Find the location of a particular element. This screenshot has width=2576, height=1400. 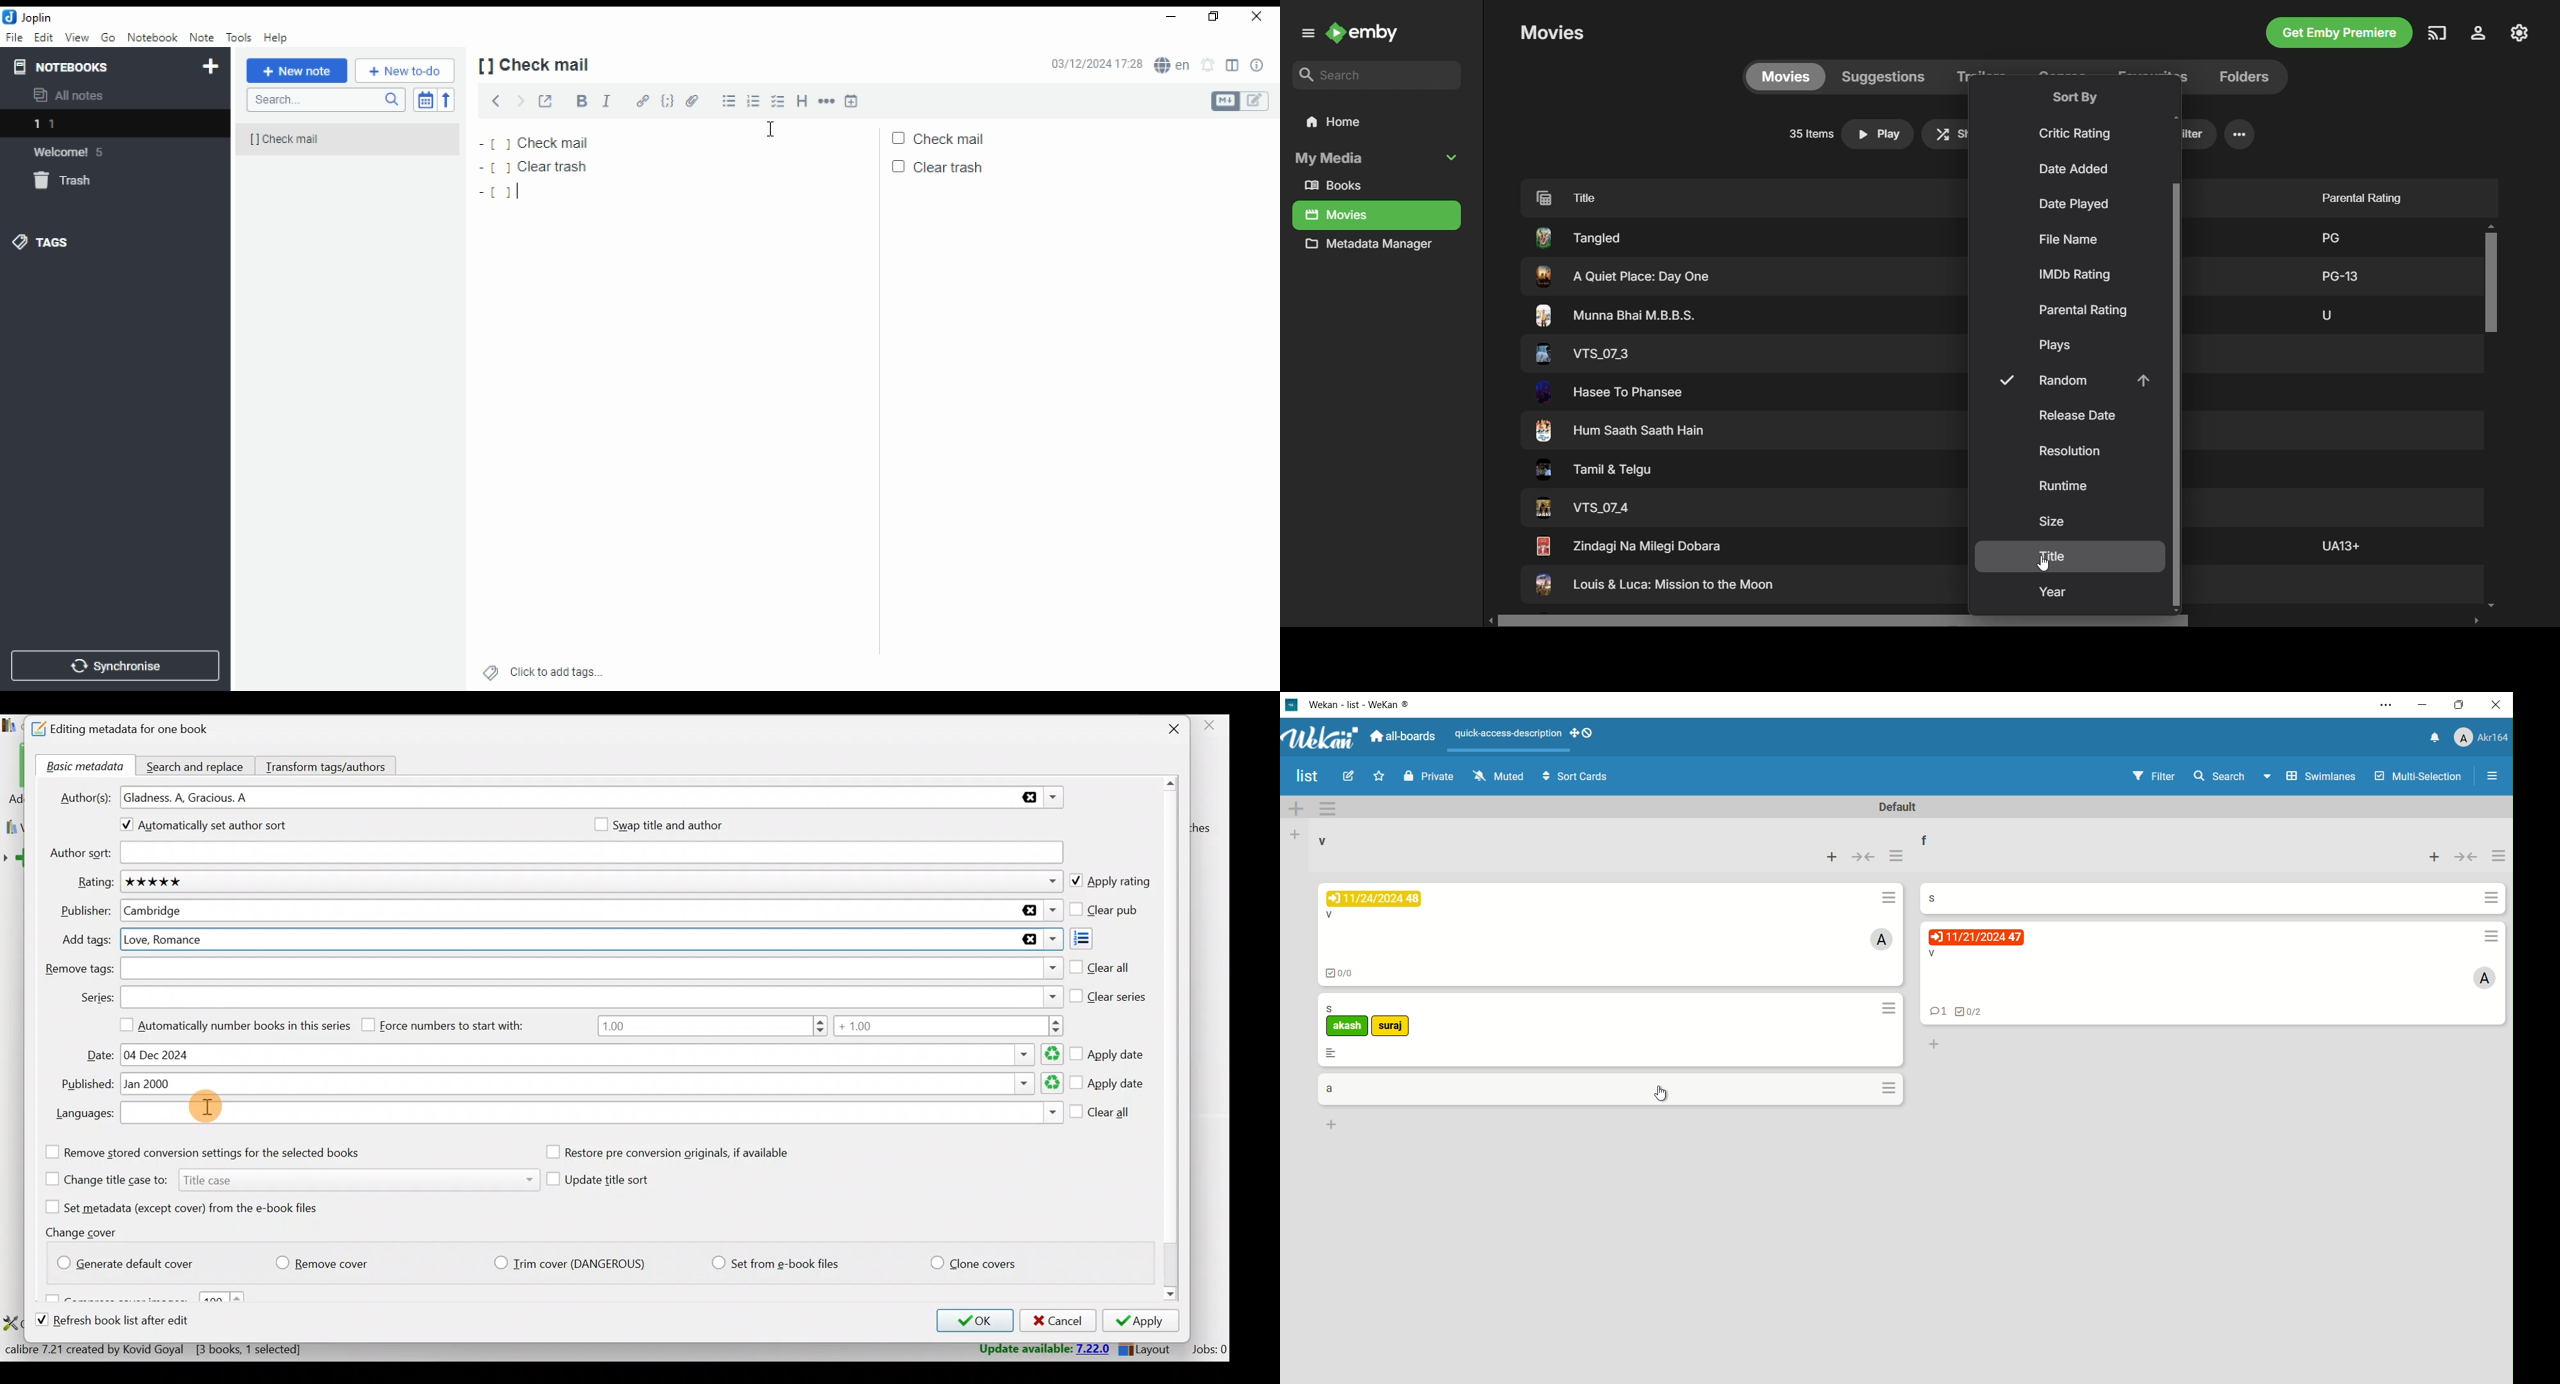

Set metadata (except cover) from the e-book files is located at coordinates (197, 1207).